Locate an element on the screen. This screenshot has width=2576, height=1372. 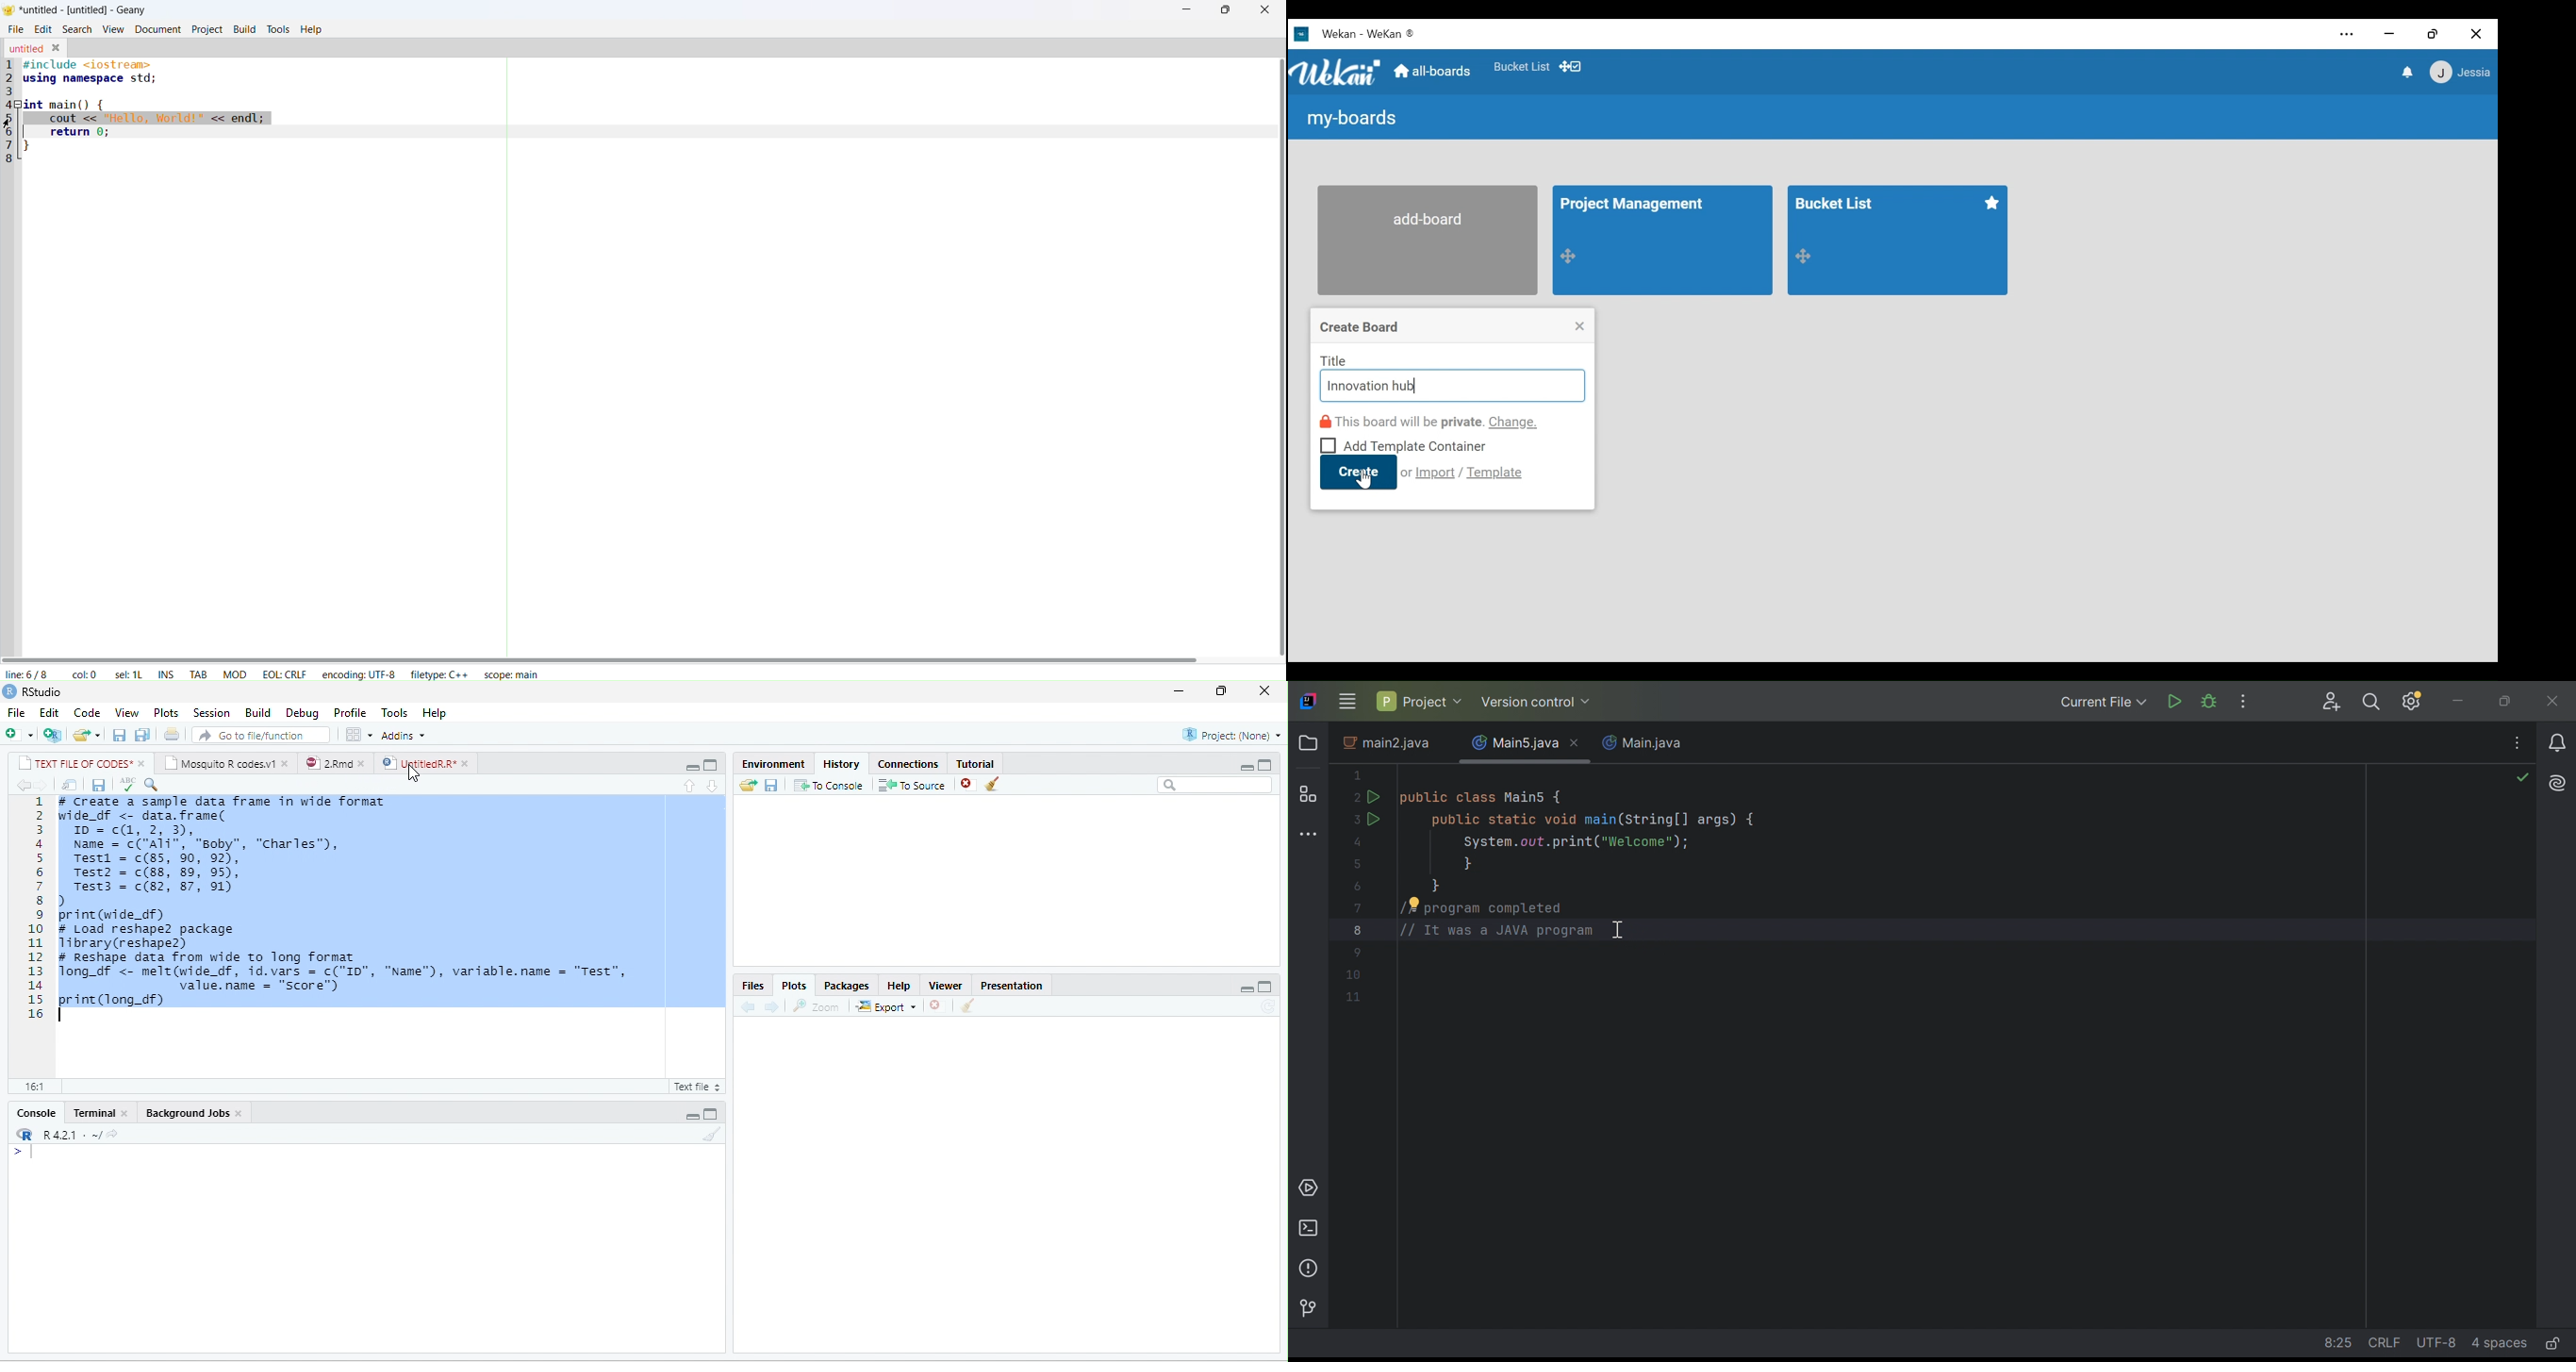
To Source is located at coordinates (913, 784).